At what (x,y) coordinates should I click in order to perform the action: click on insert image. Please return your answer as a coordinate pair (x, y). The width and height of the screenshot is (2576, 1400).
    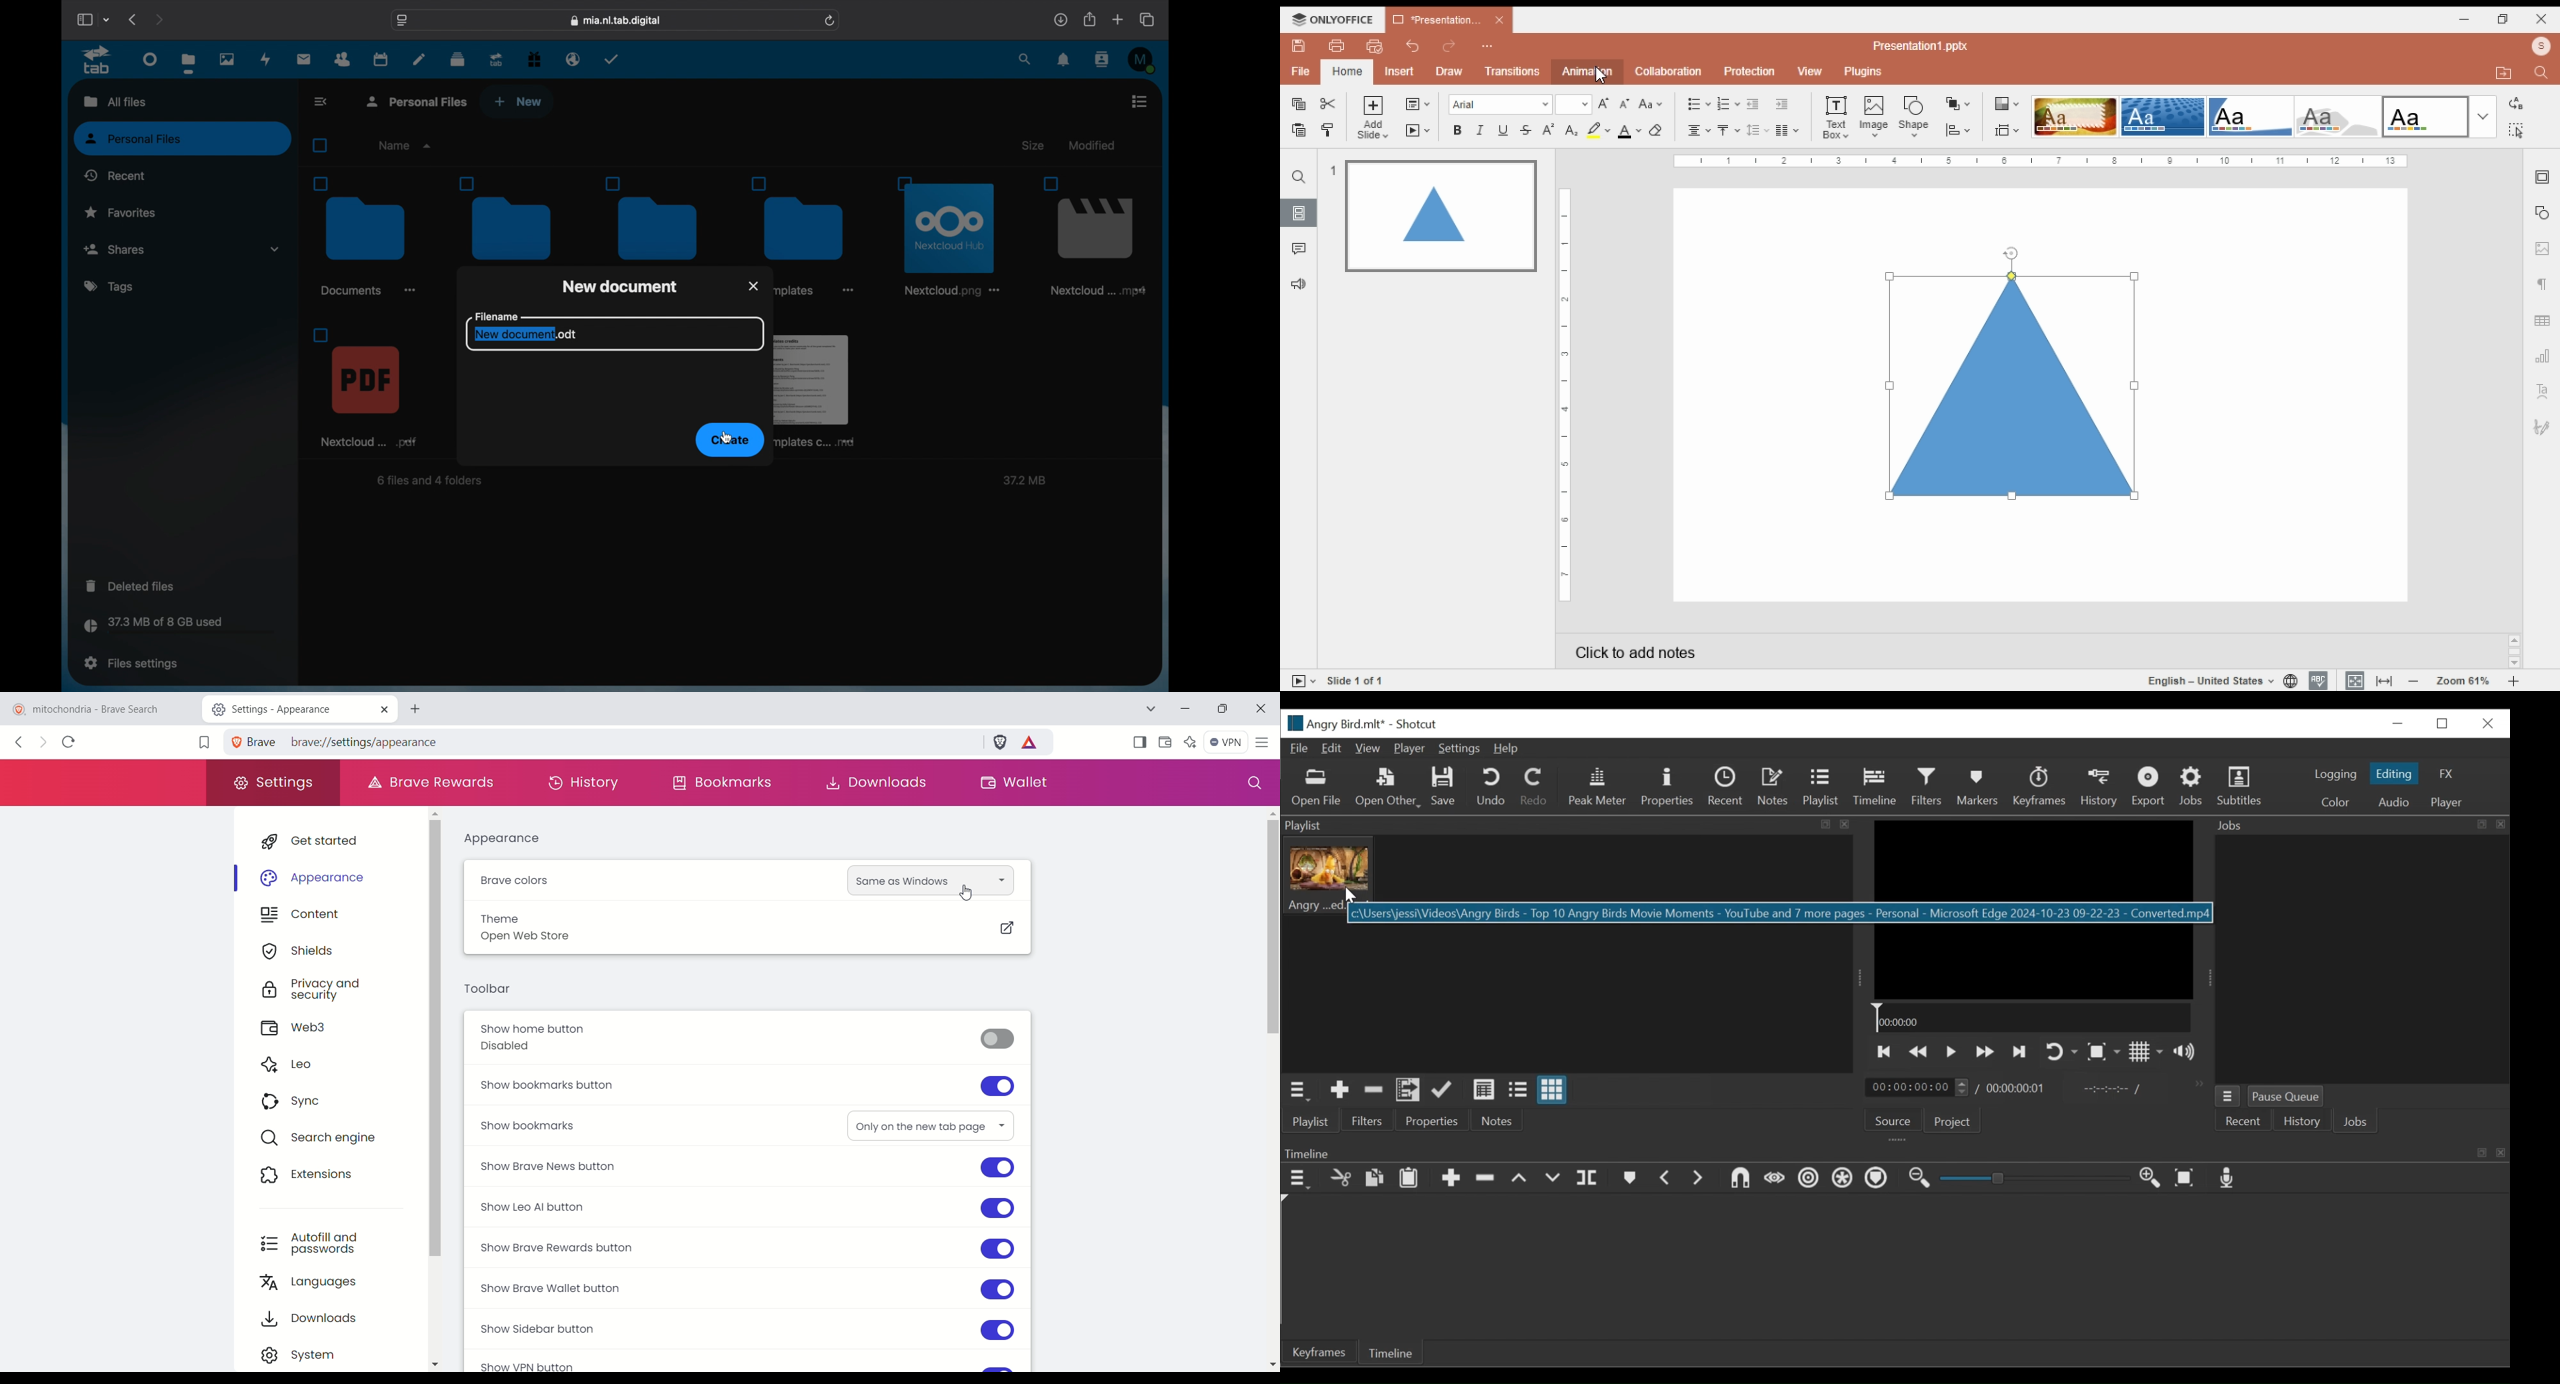
    Looking at the image, I should click on (1872, 118).